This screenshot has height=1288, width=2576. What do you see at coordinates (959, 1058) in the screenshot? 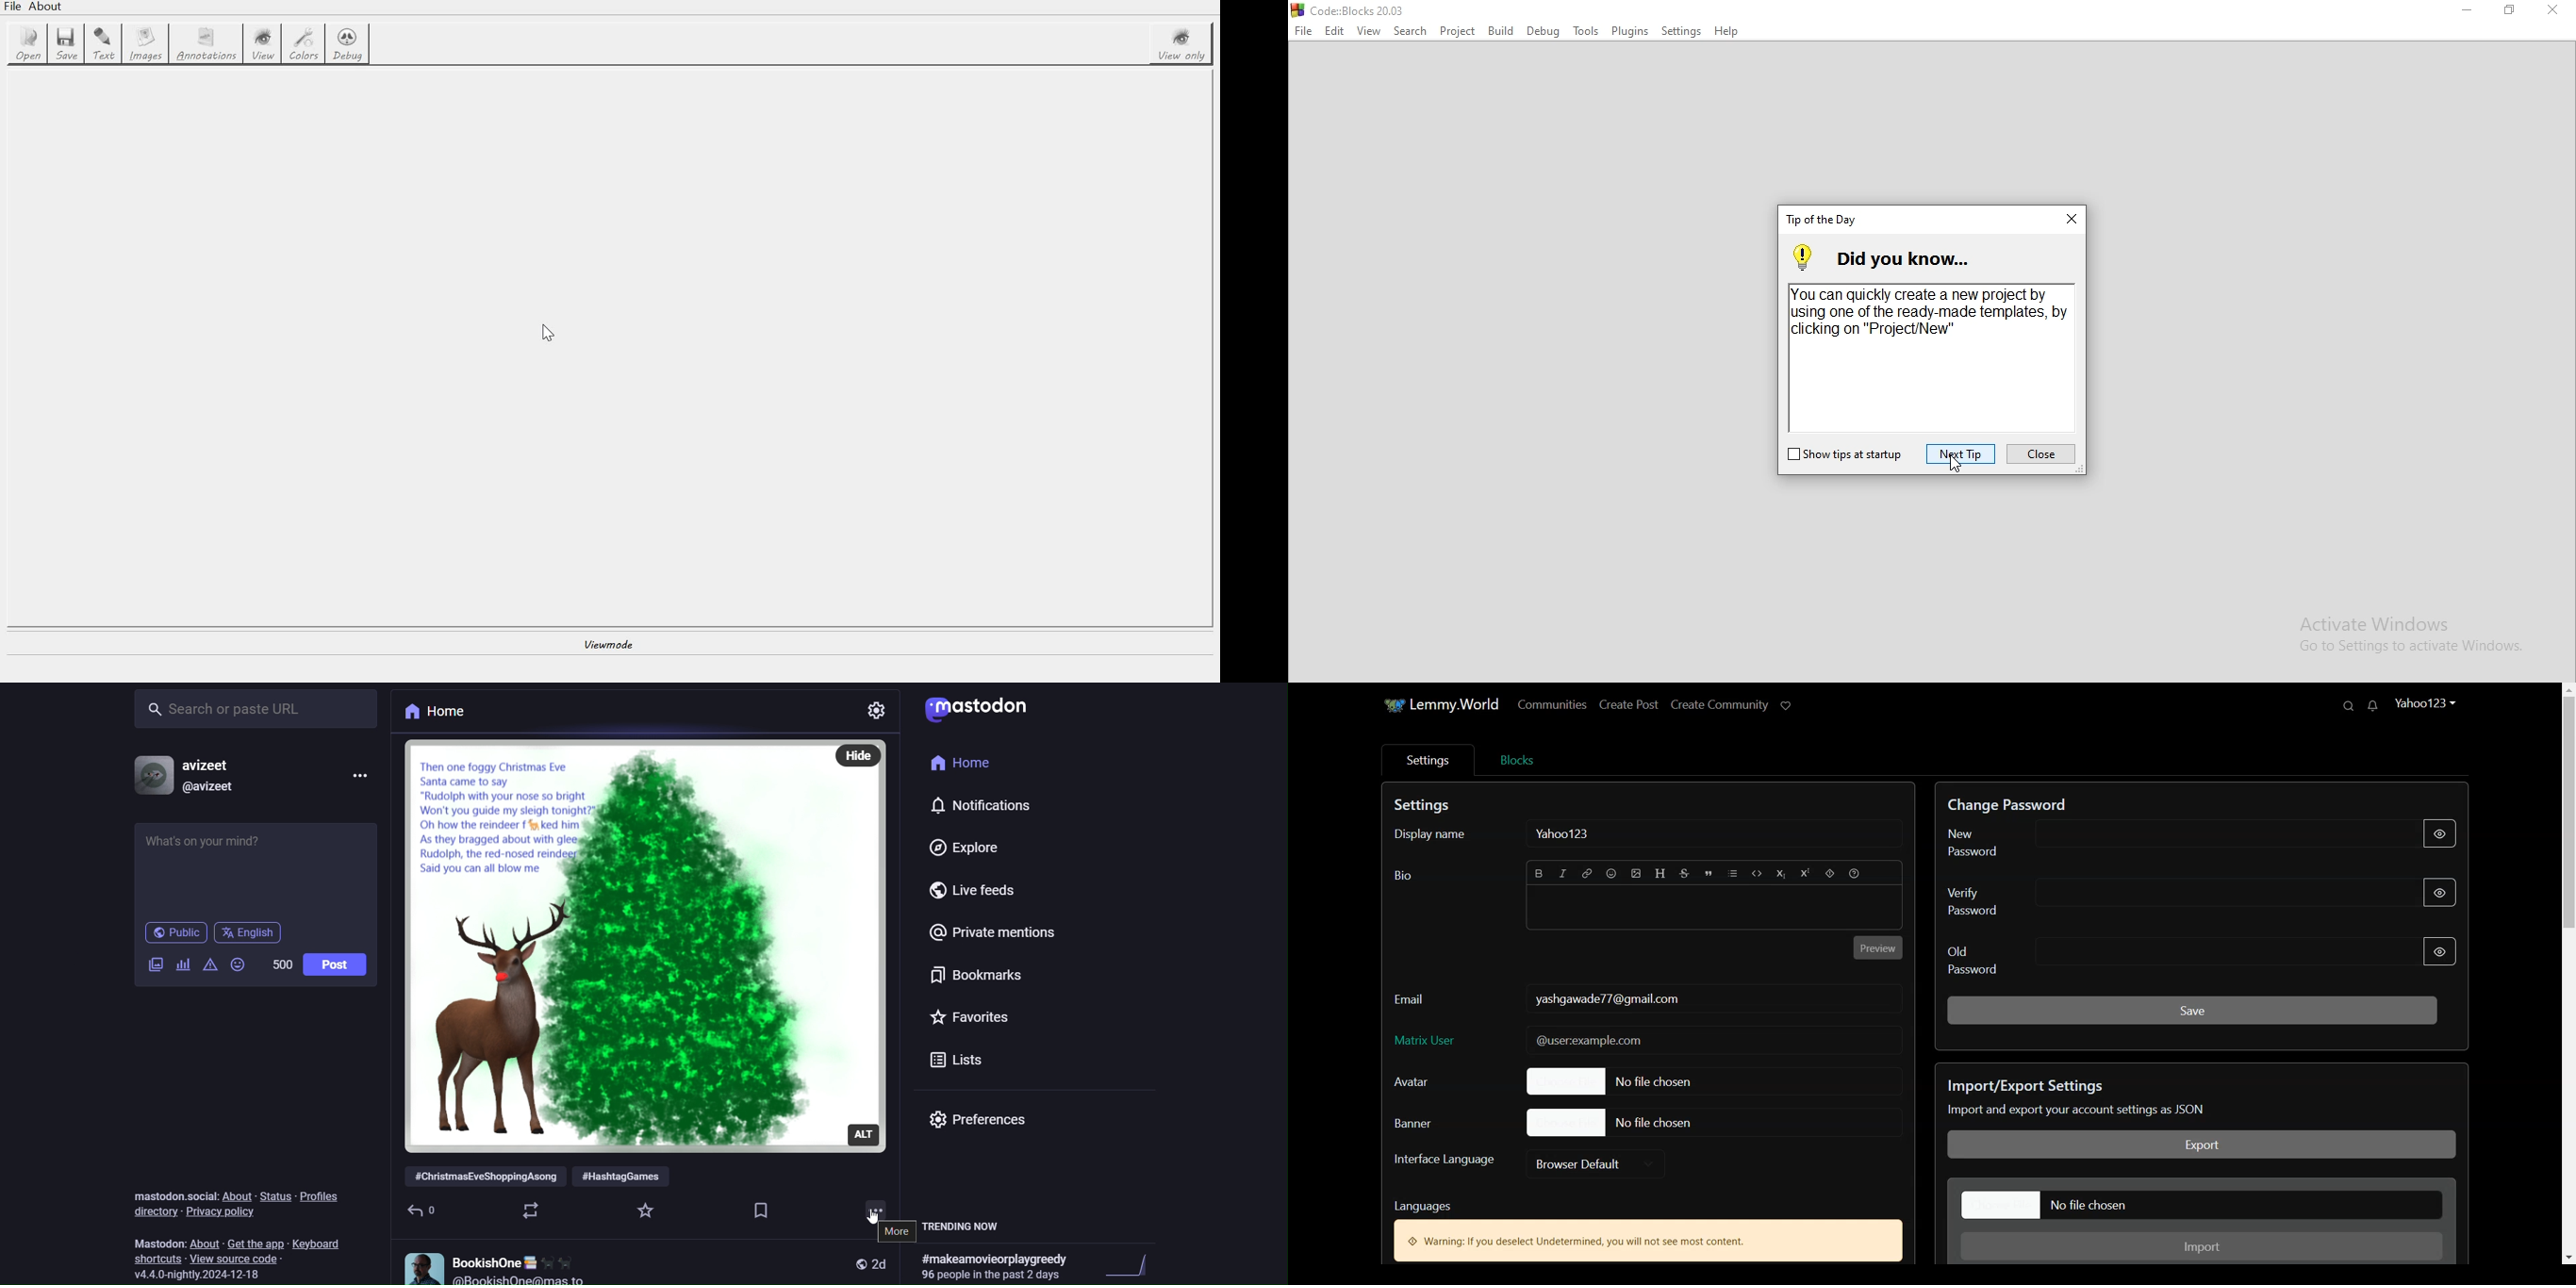
I see `lists` at bounding box center [959, 1058].